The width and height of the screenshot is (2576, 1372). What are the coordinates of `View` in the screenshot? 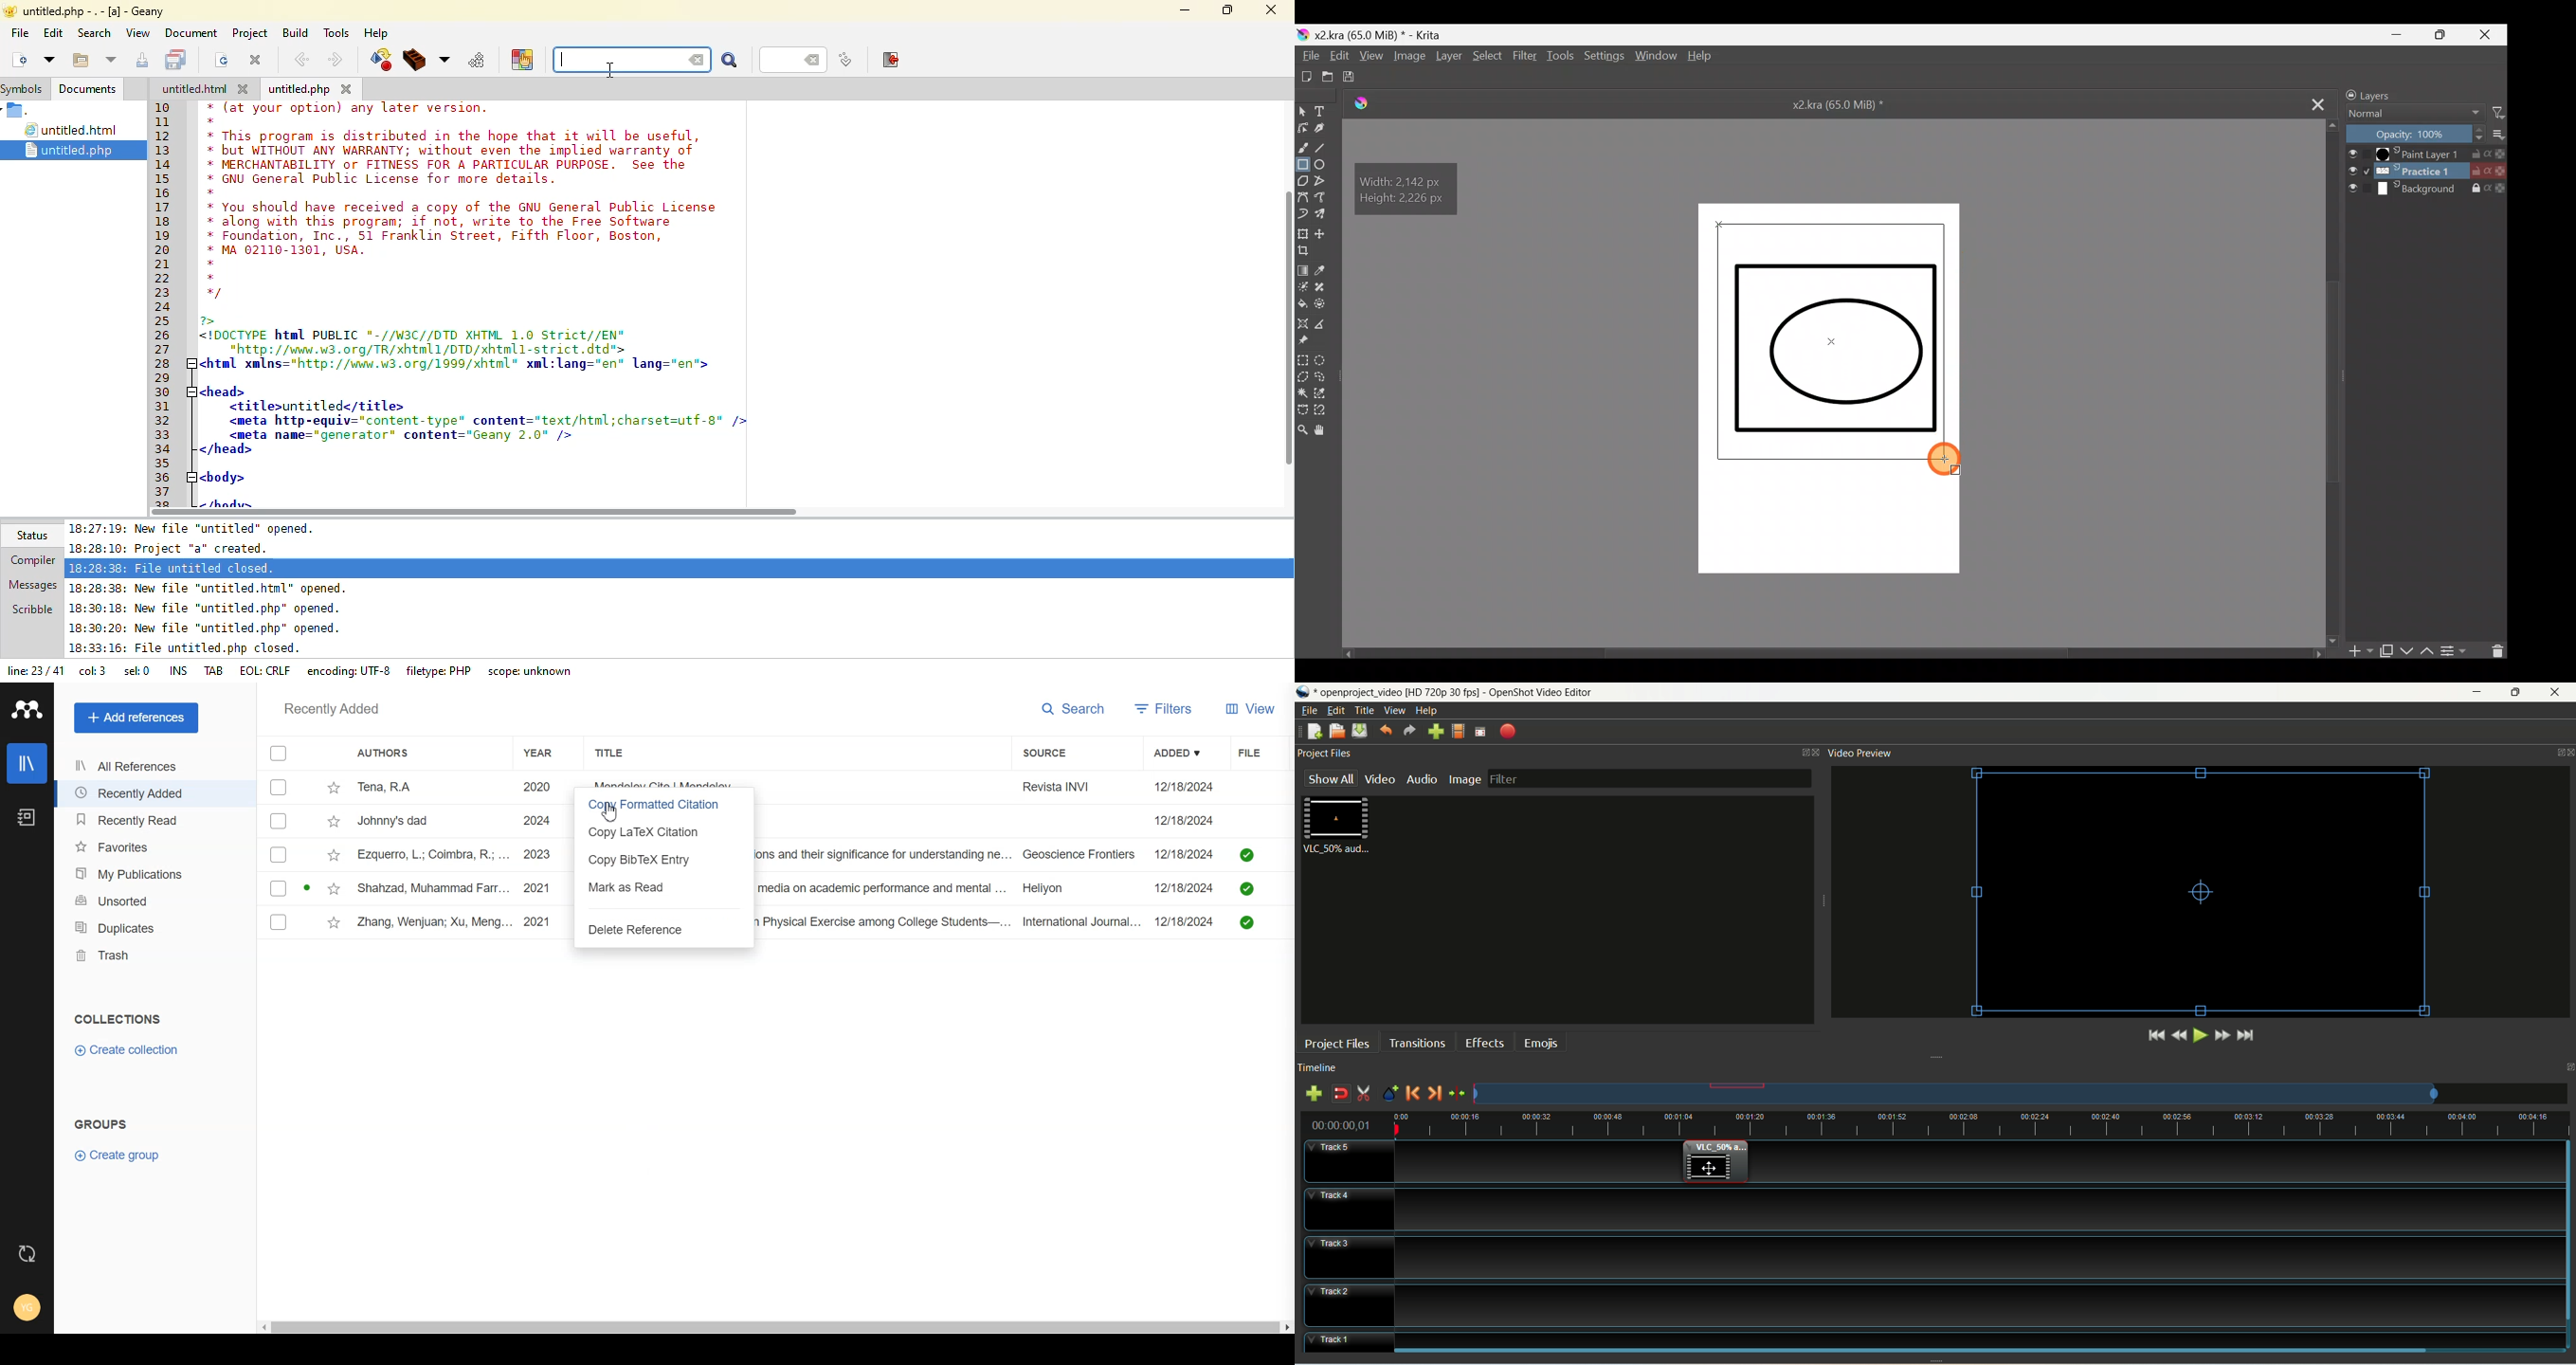 It's located at (1371, 56).